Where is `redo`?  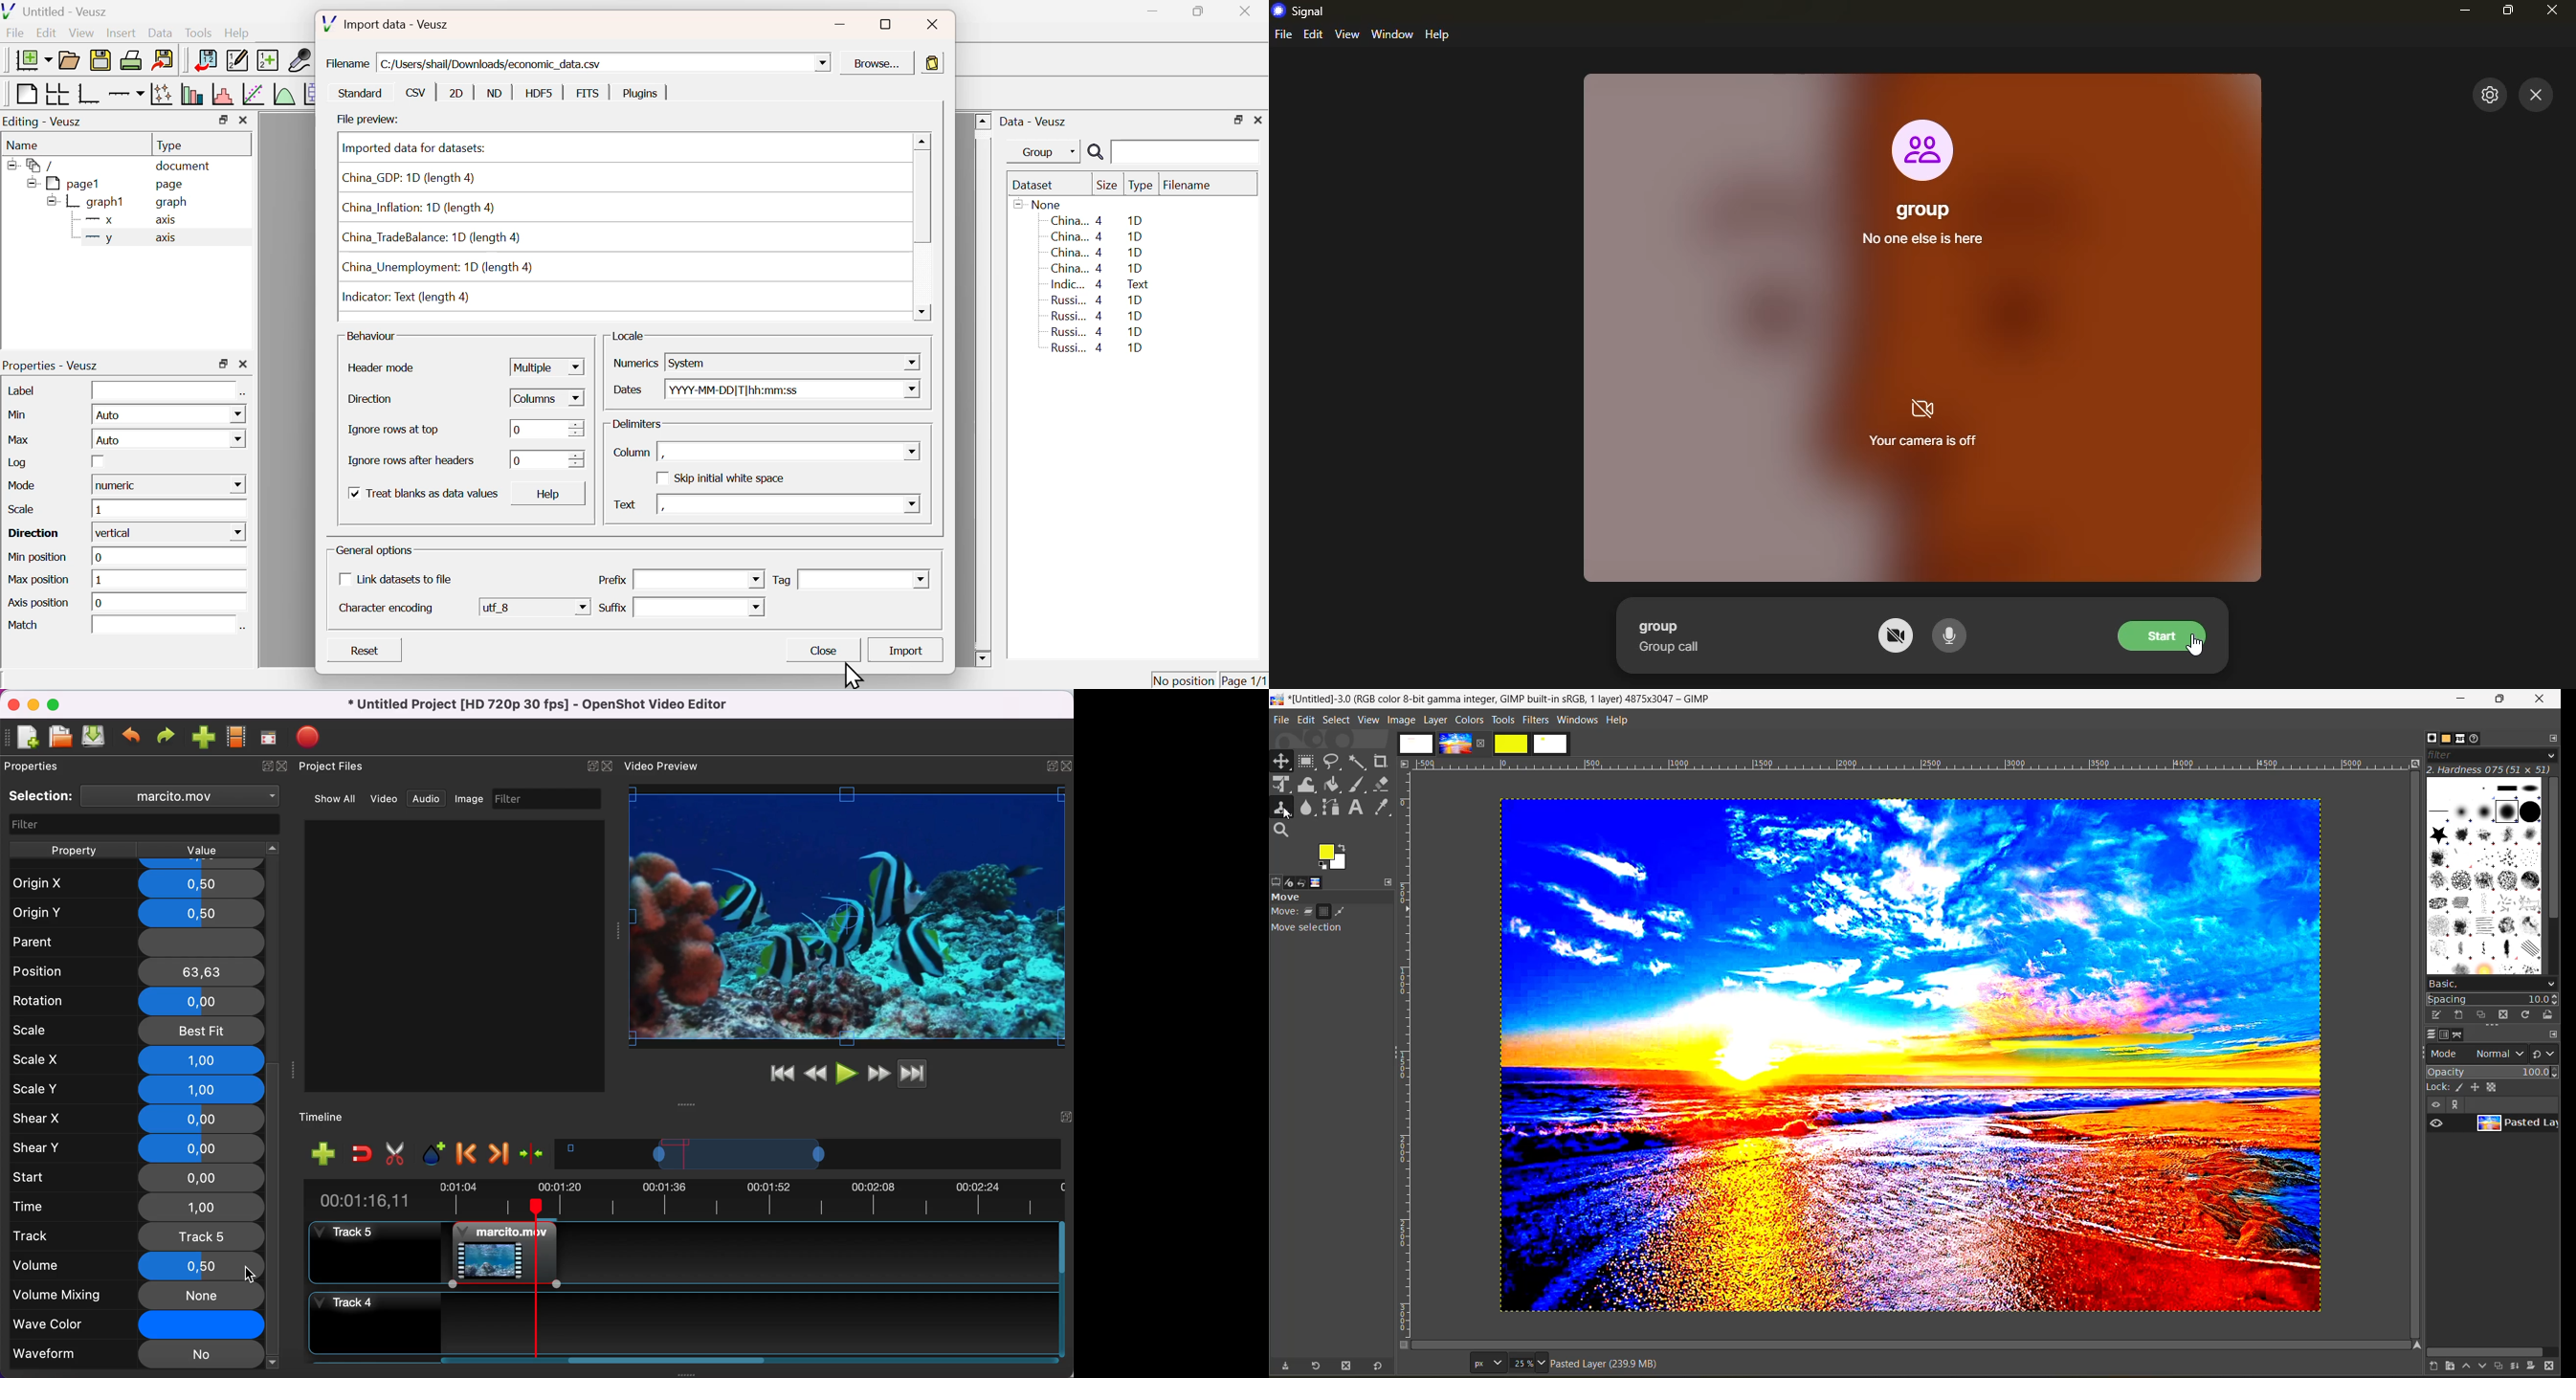
redo is located at coordinates (169, 737).